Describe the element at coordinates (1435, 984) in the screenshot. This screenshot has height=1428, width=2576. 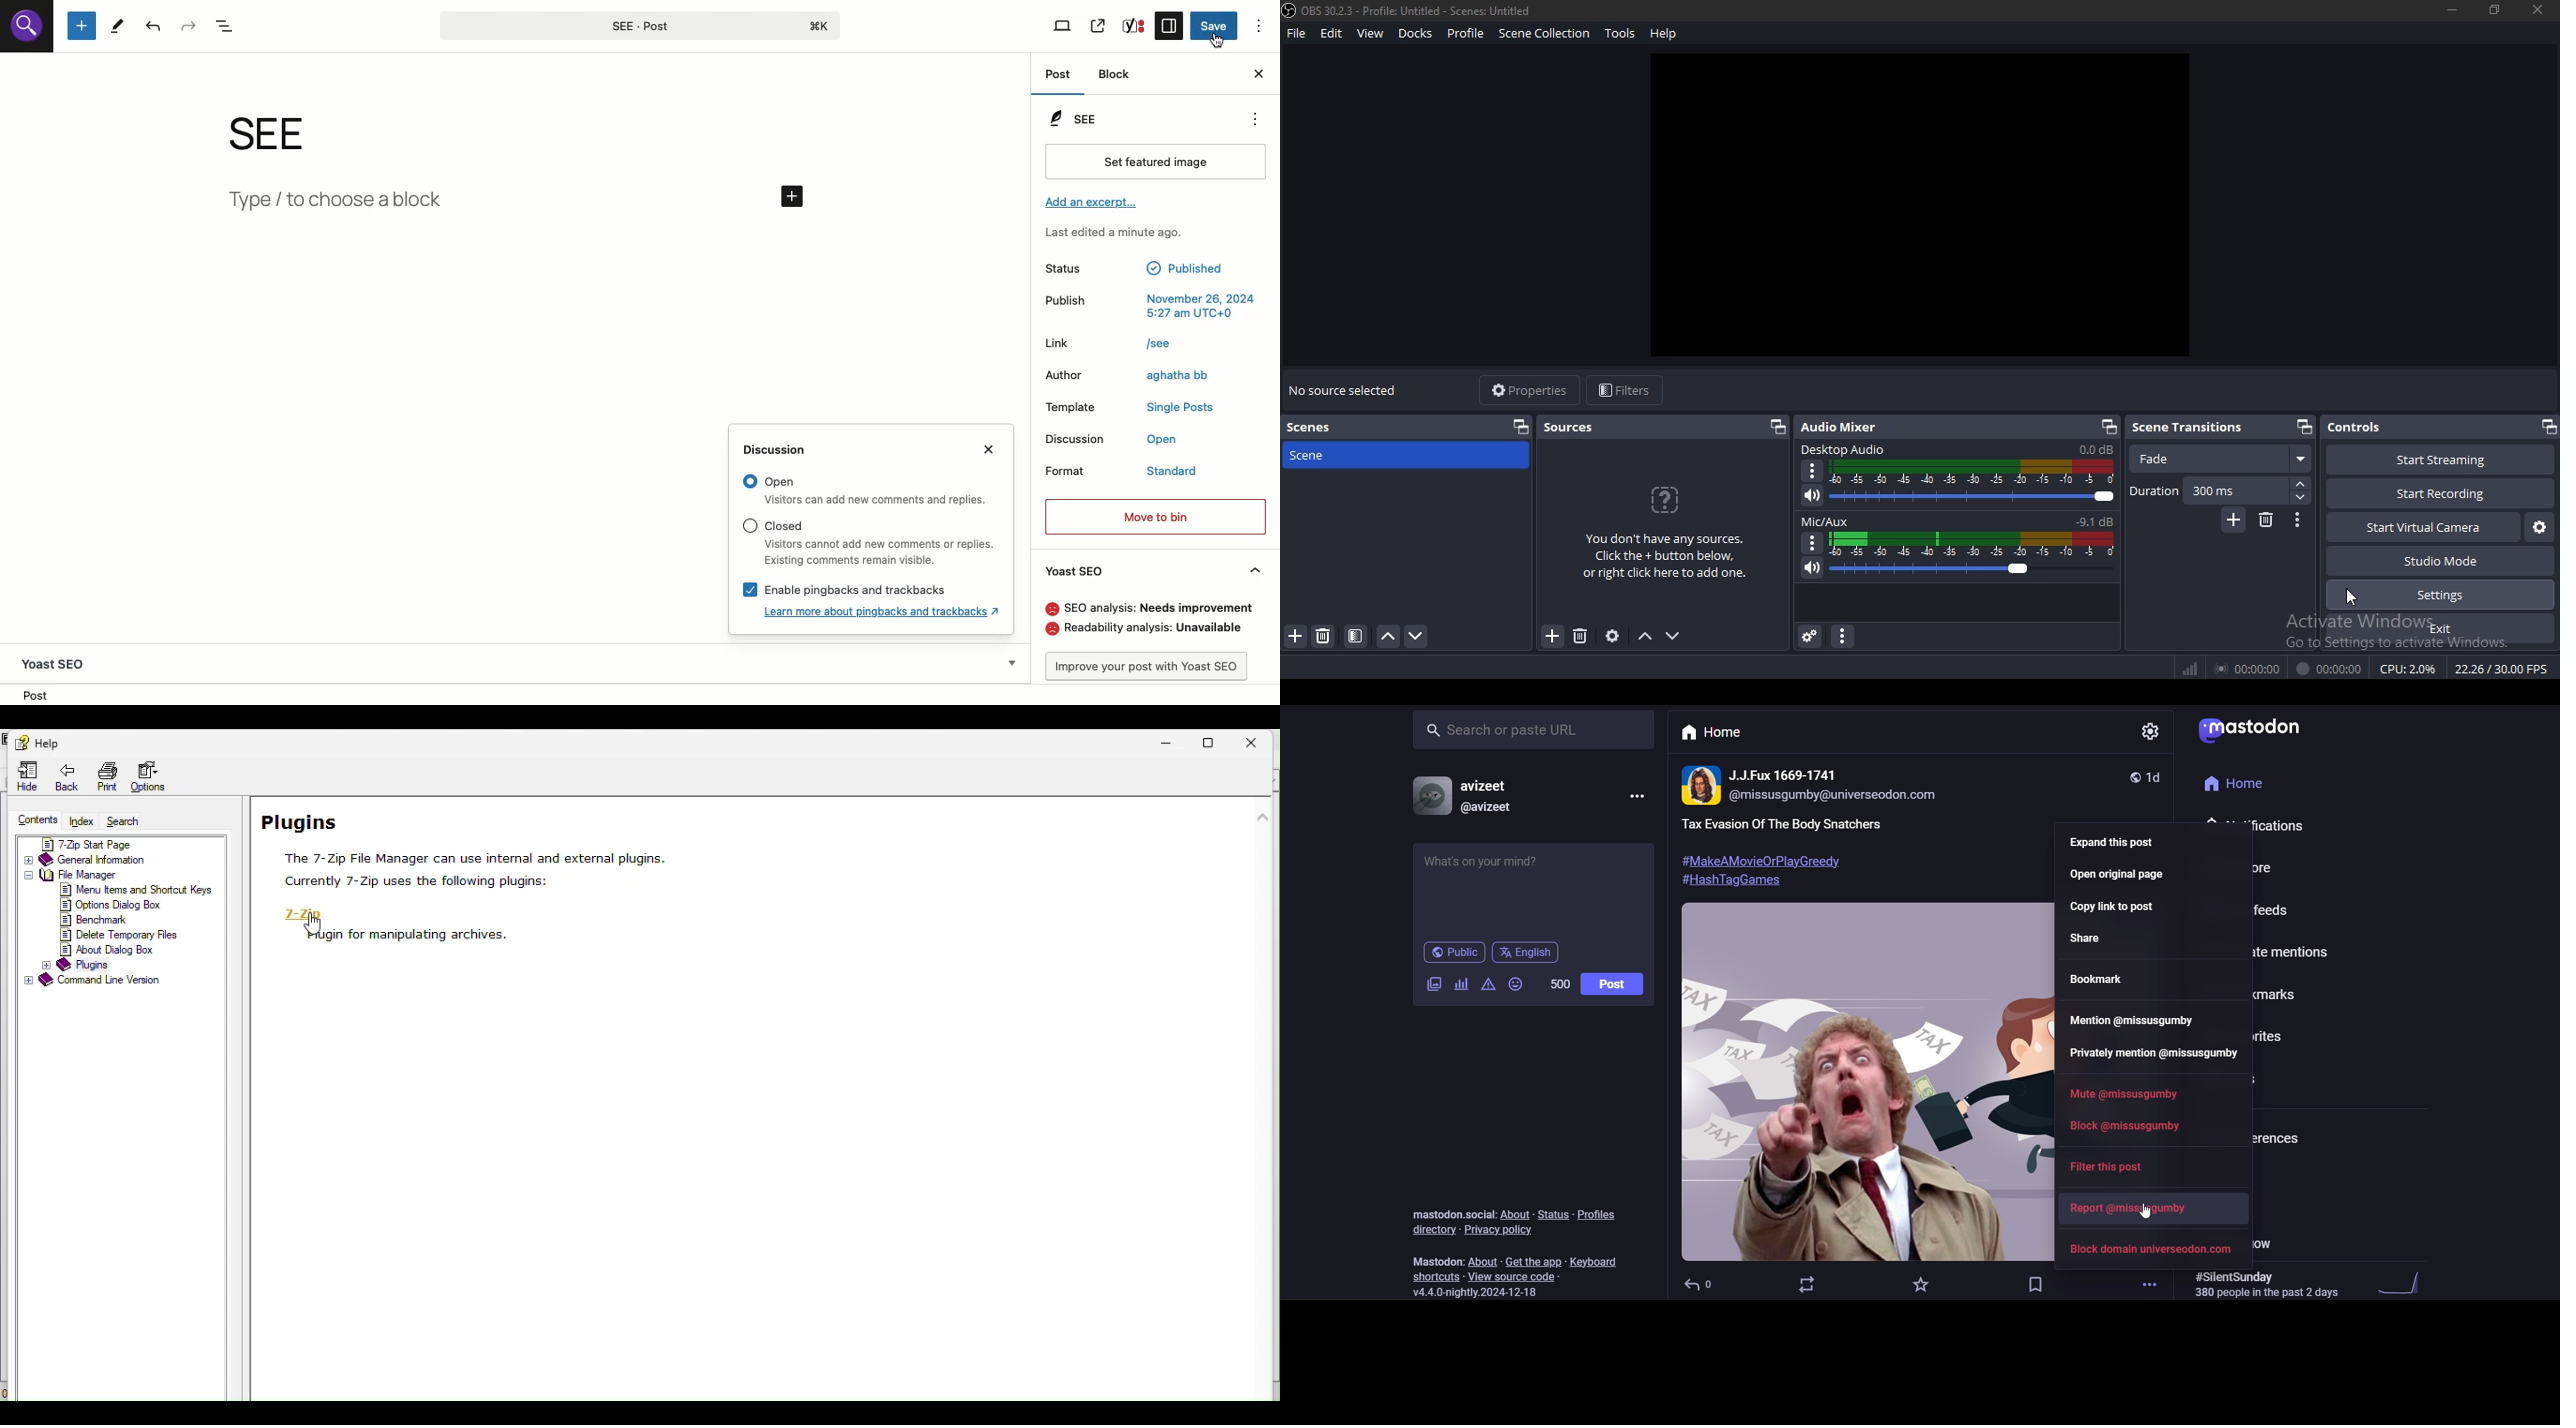
I see `image/video` at that location.